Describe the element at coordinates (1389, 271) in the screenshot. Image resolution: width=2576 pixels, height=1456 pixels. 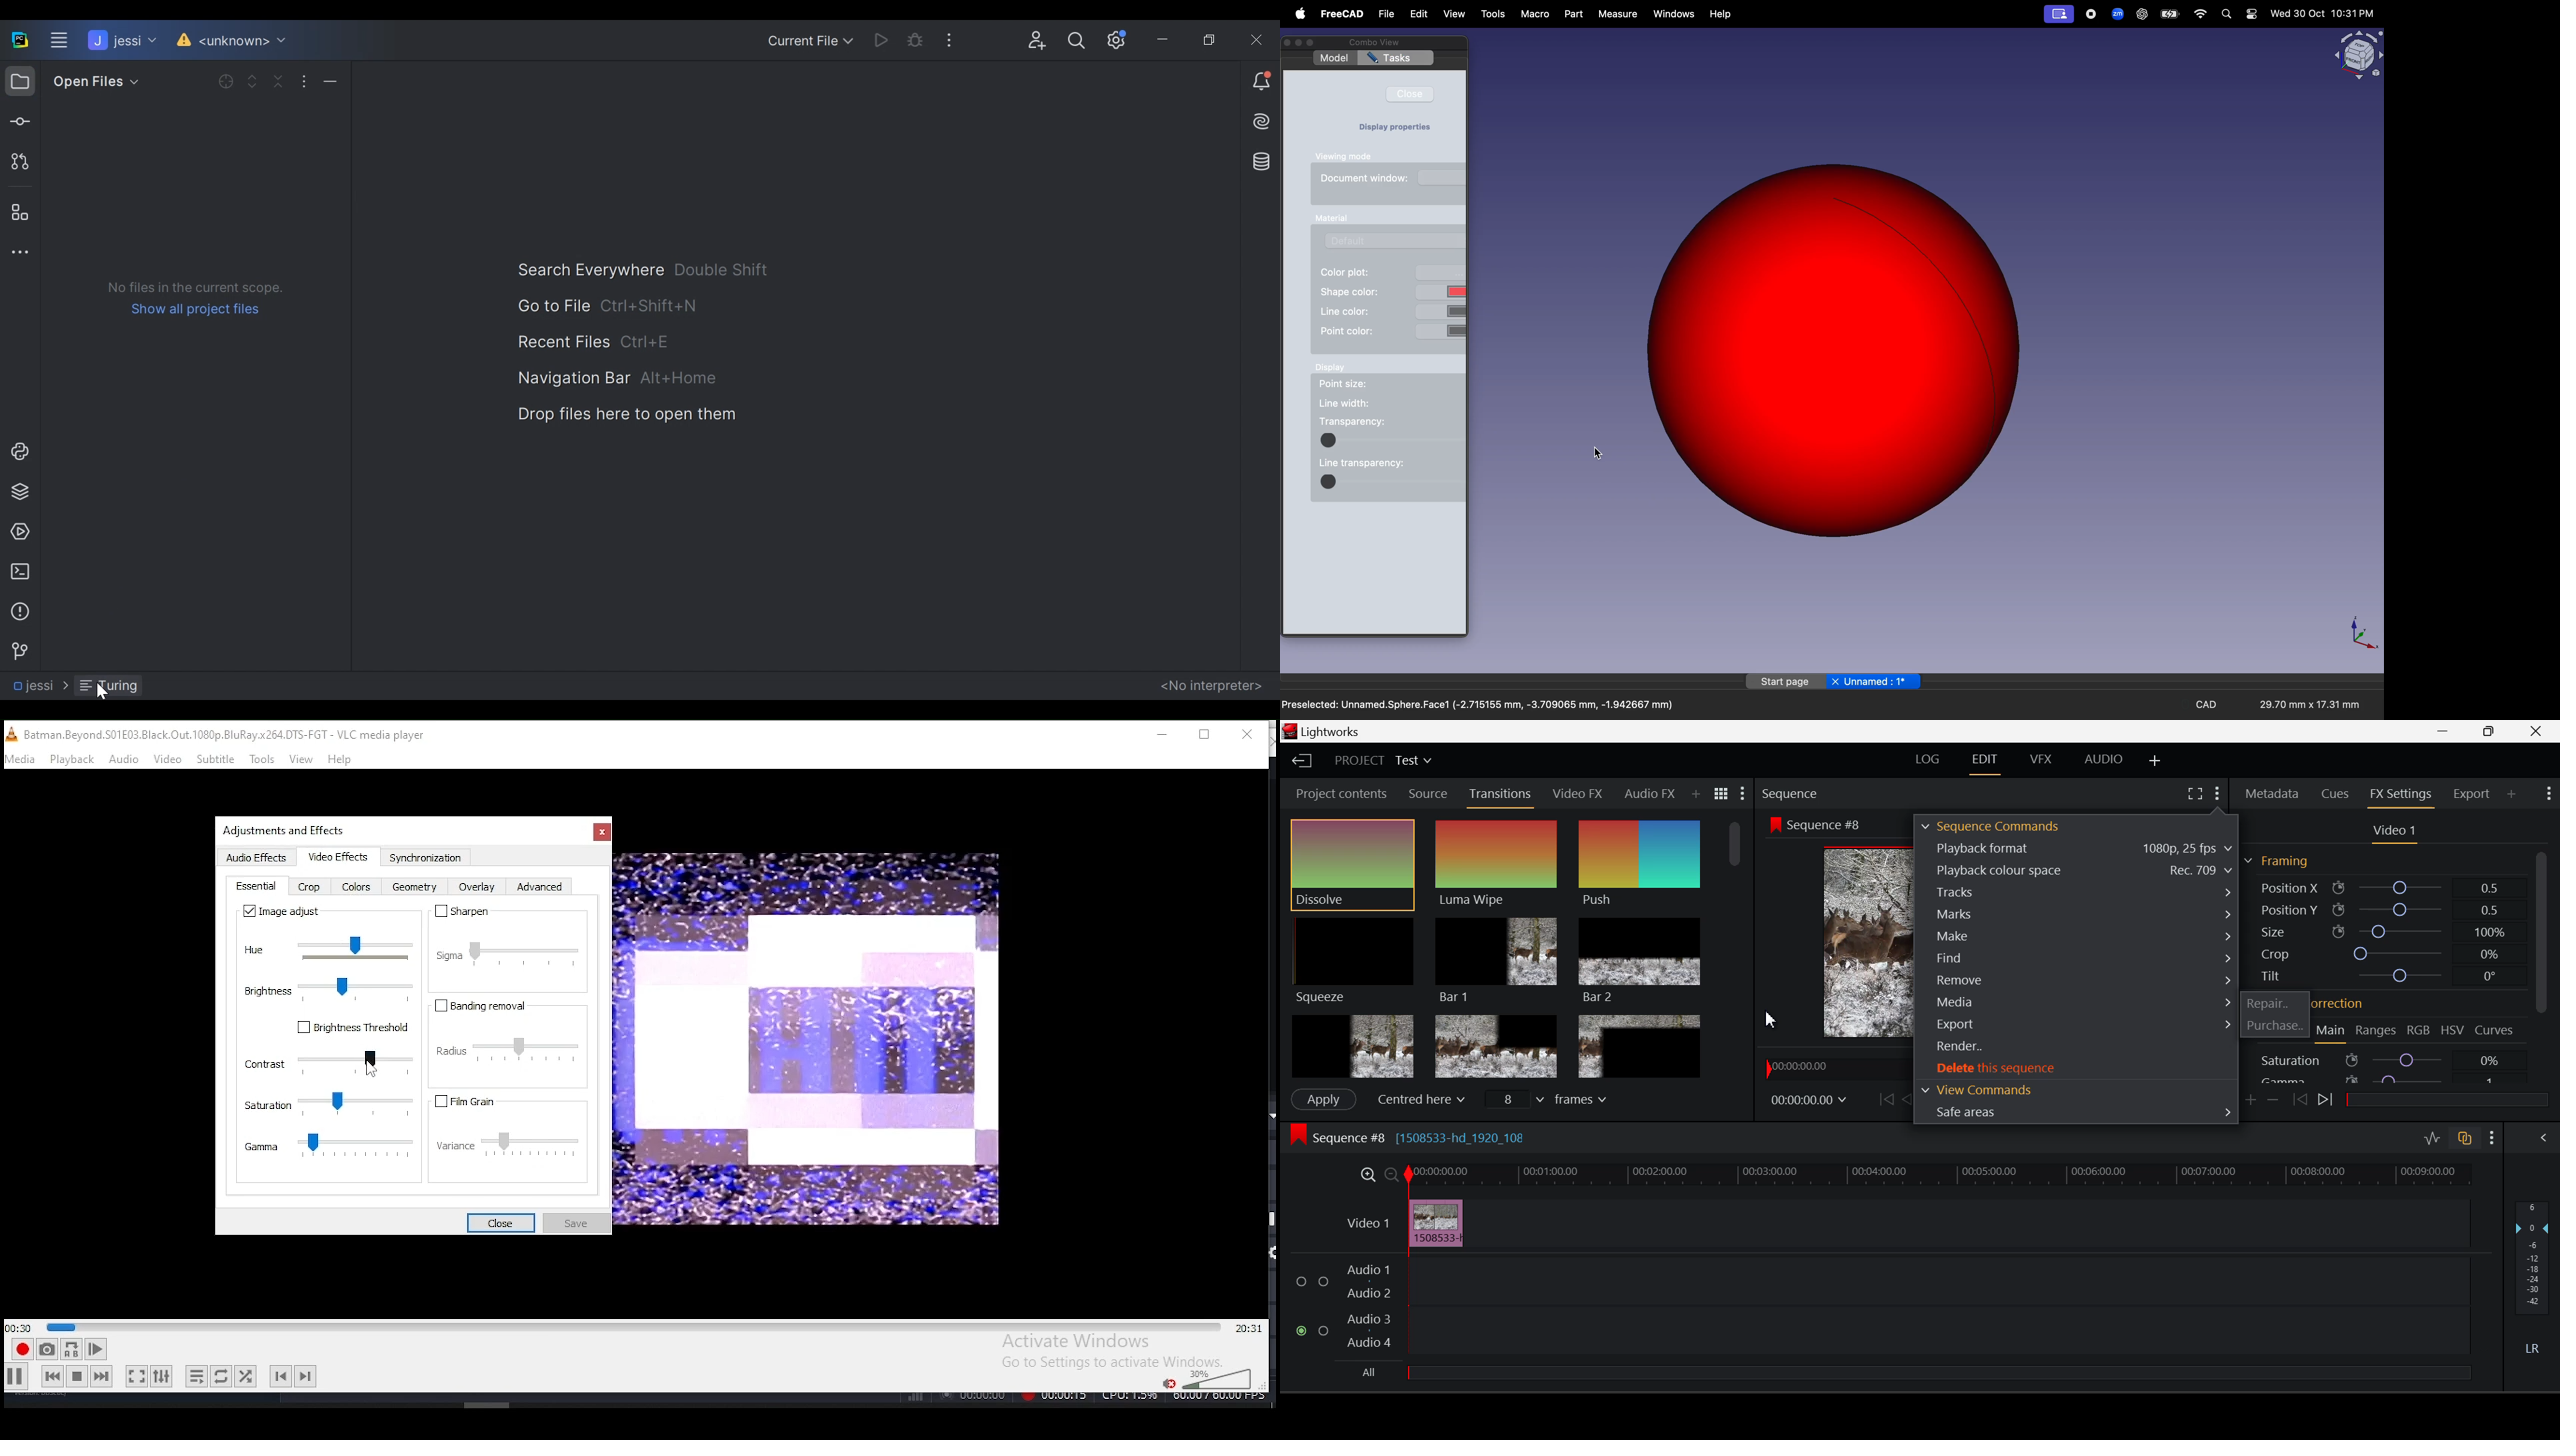
I see `color plot` at that location.